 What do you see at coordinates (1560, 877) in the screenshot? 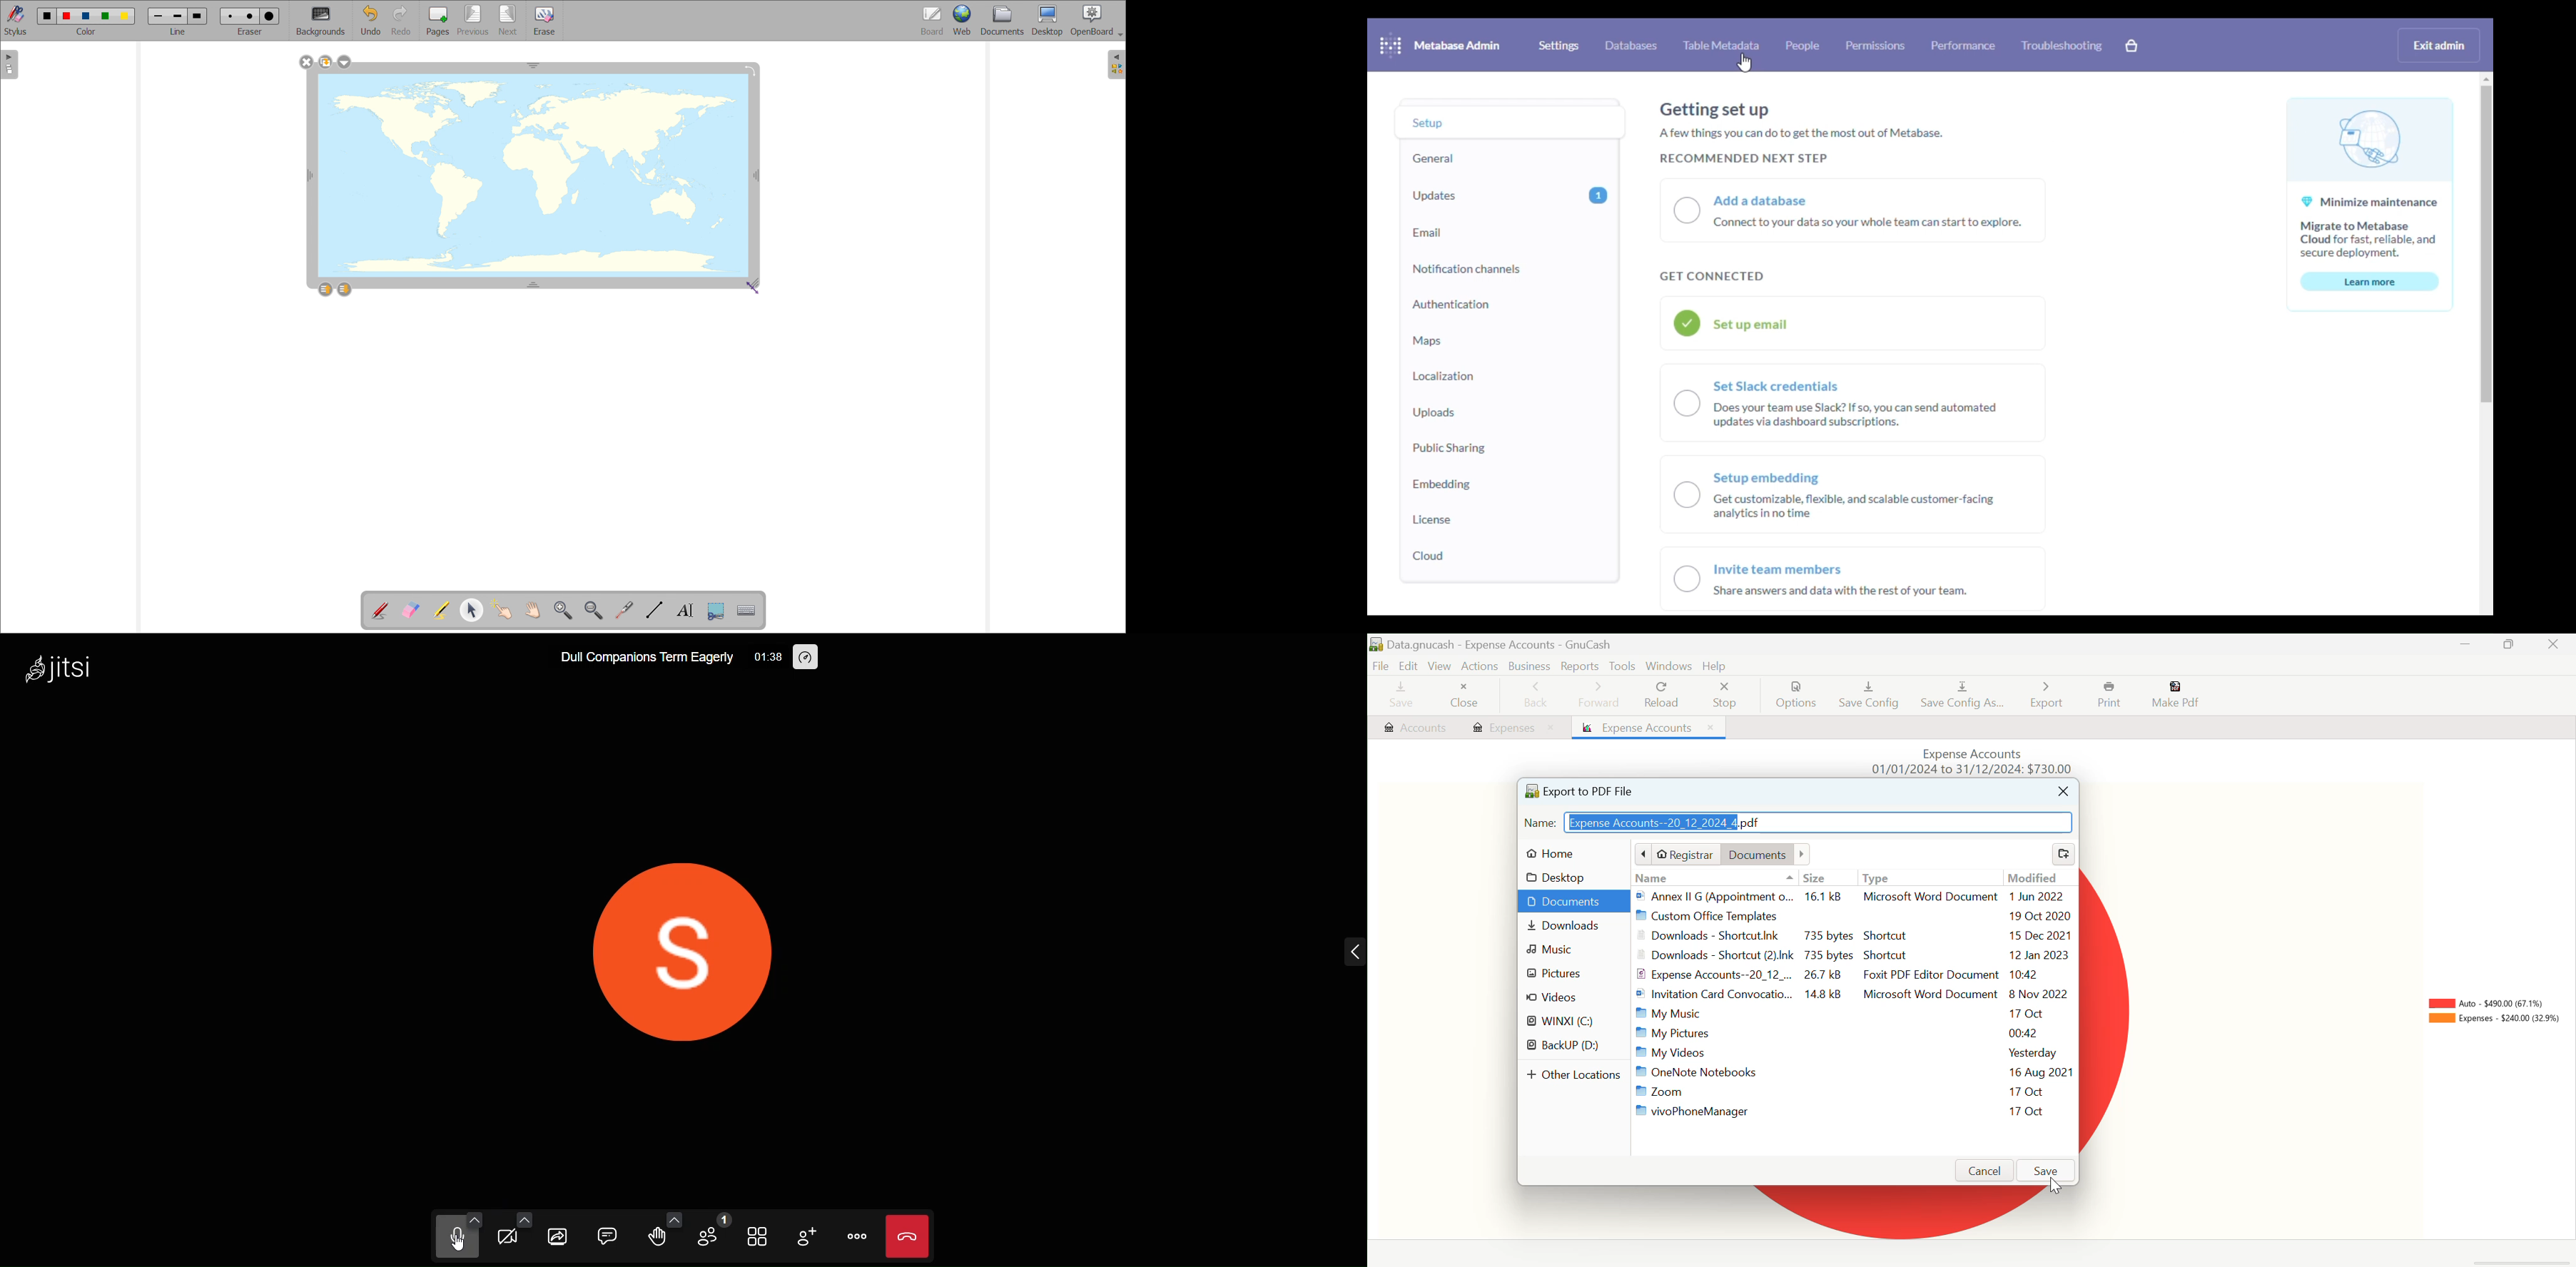
I see `Desktop` at bounding box center [1560, 877].